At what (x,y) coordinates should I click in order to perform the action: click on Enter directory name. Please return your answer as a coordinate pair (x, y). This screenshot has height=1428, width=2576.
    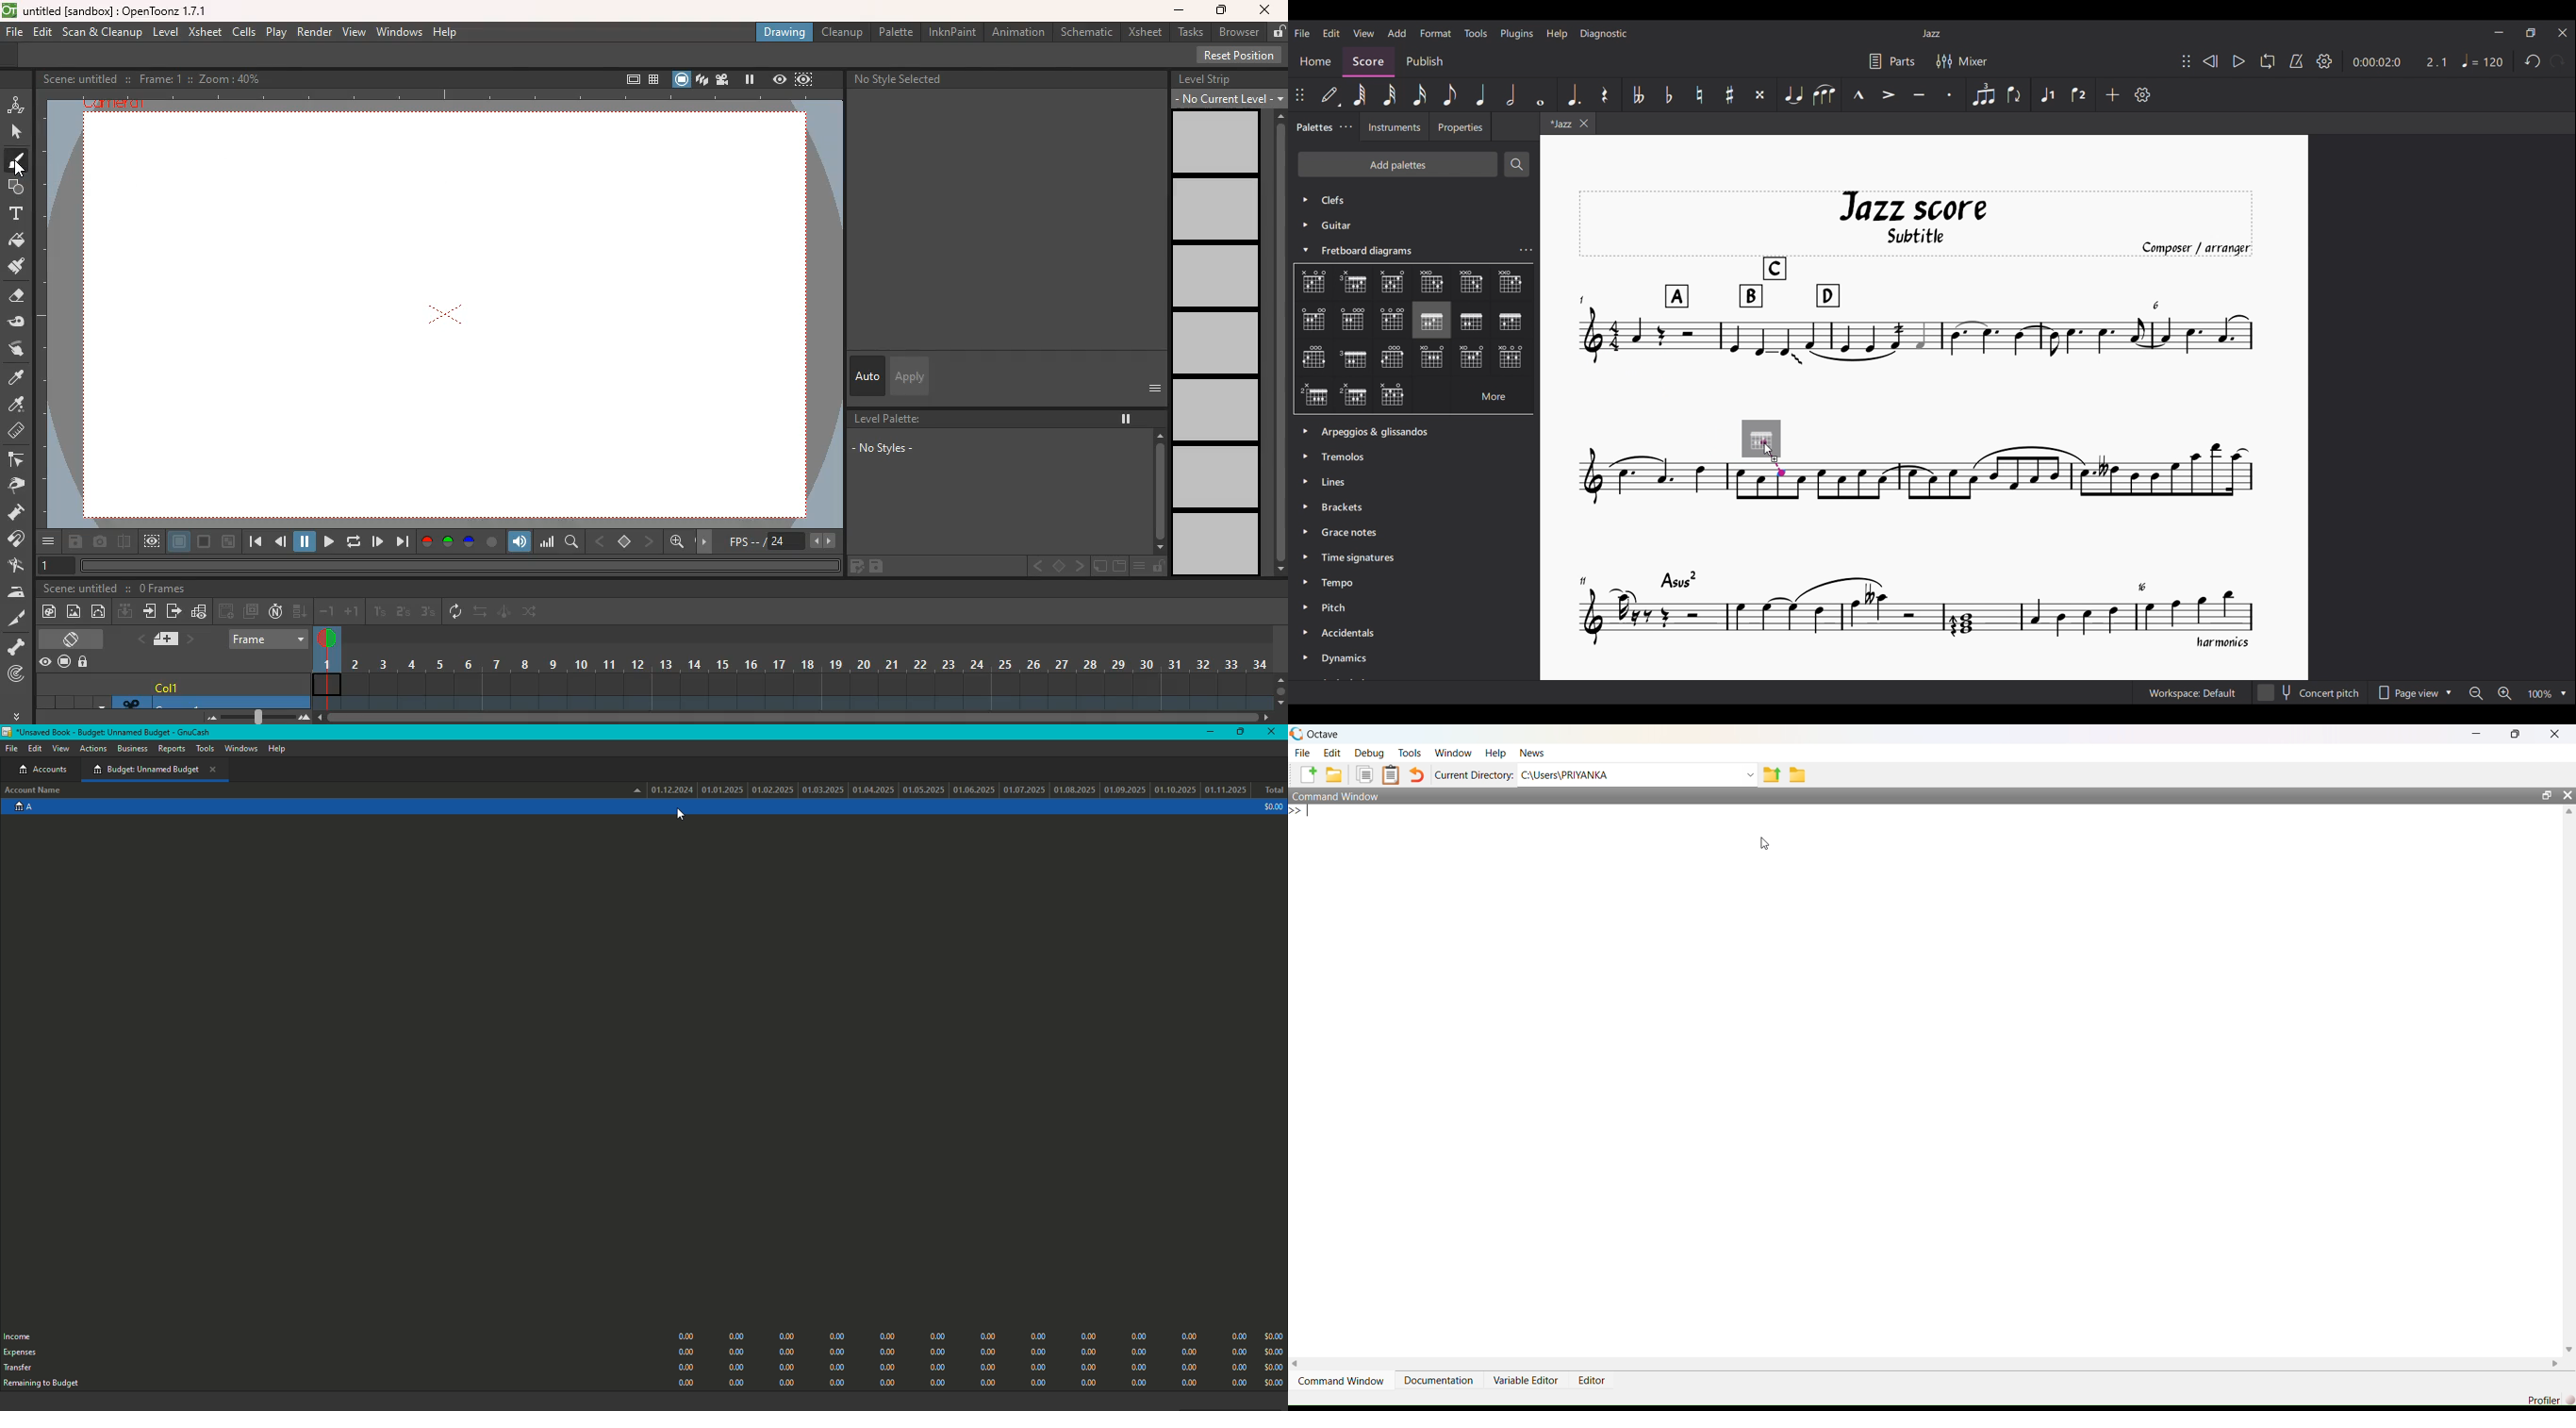
    Looking at the image, I should click on (1751, 774).